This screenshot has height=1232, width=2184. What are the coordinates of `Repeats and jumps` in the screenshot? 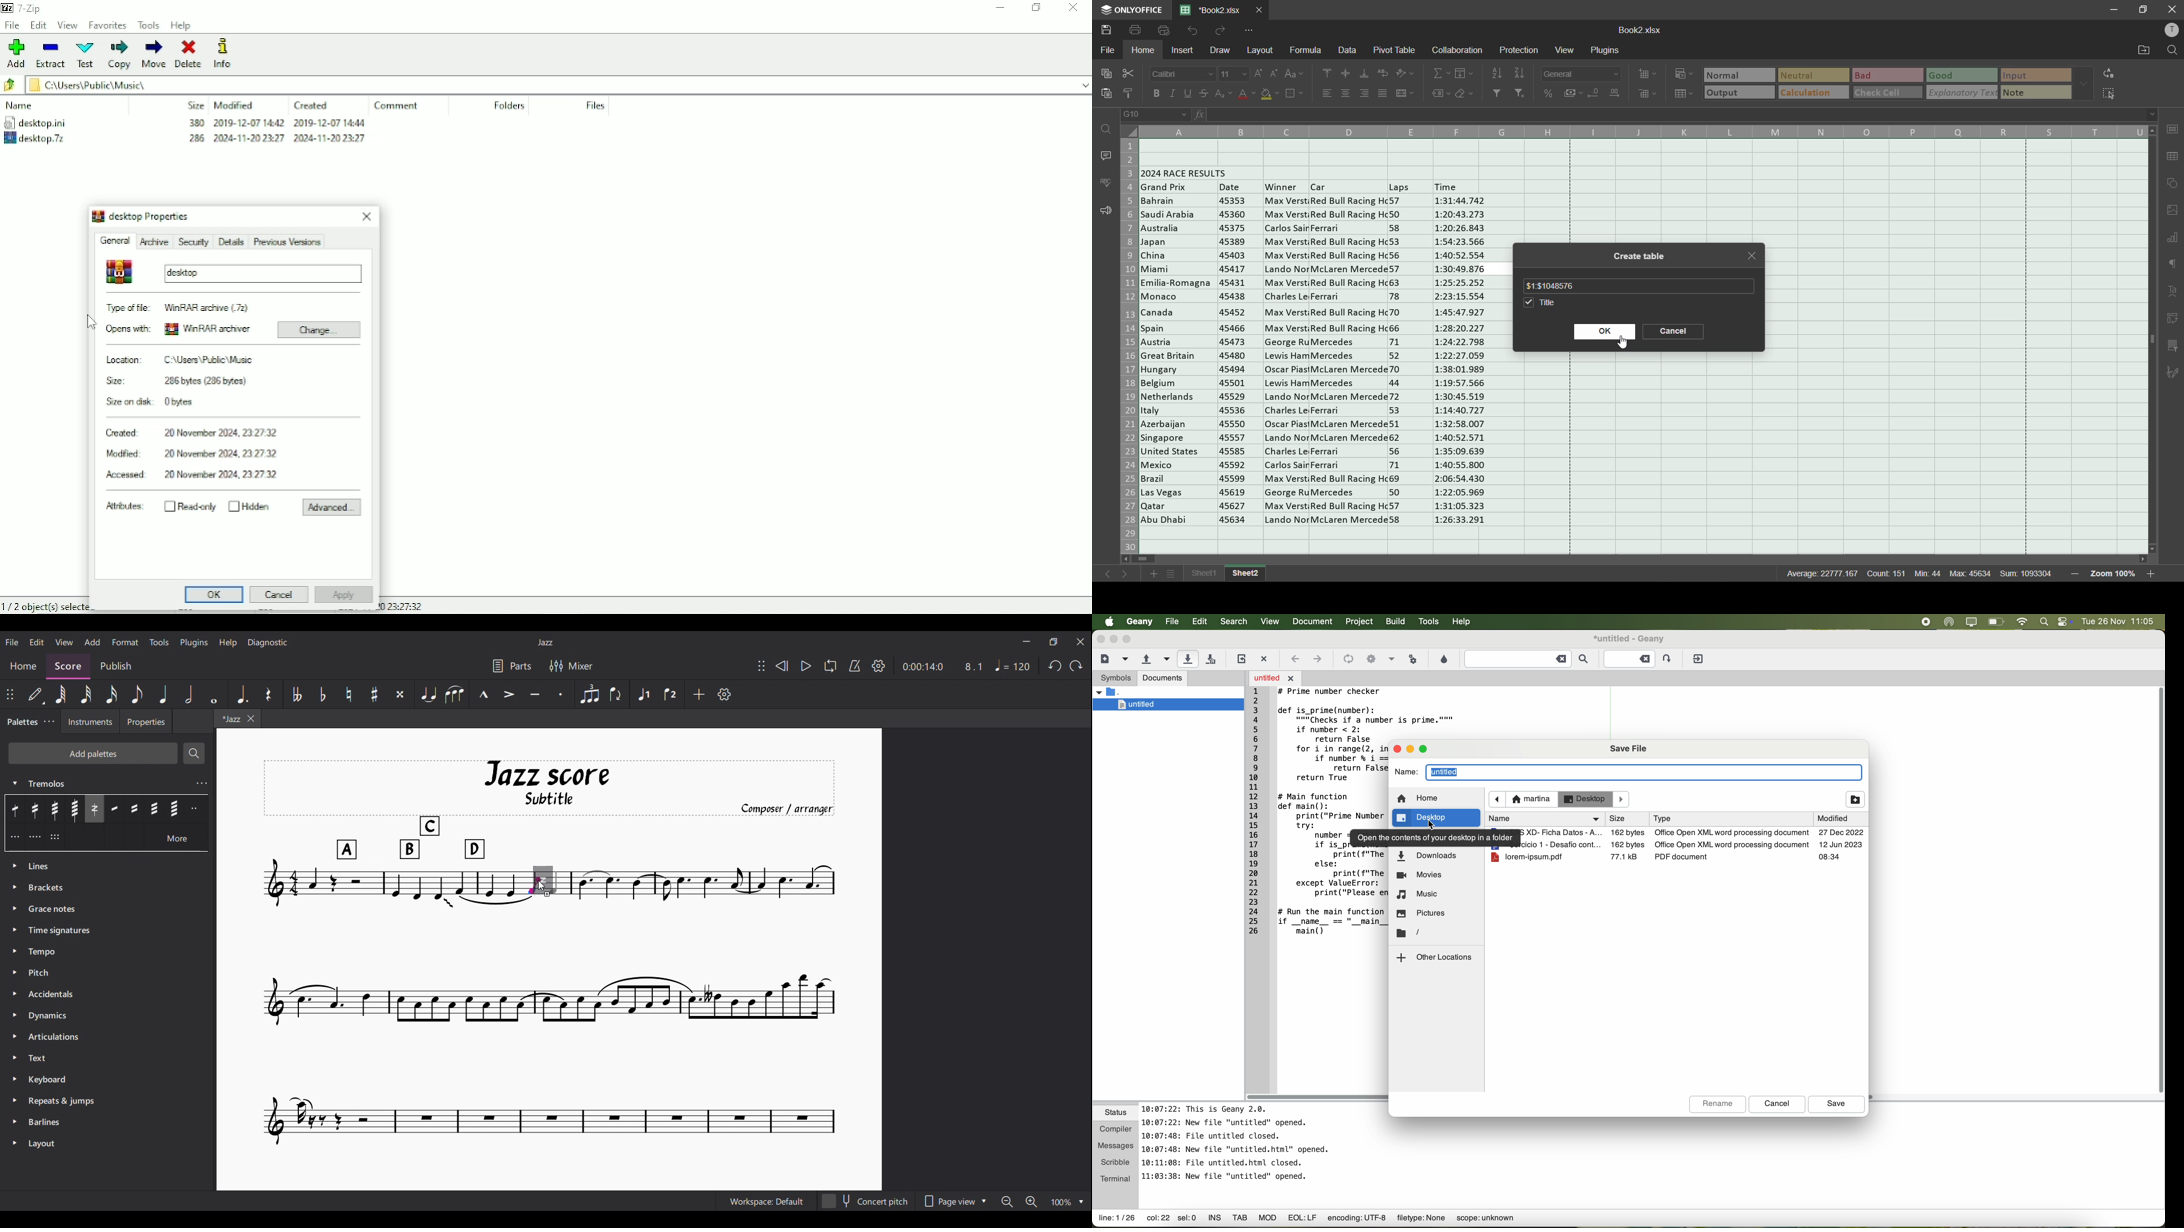 It's located at (107, 1101).